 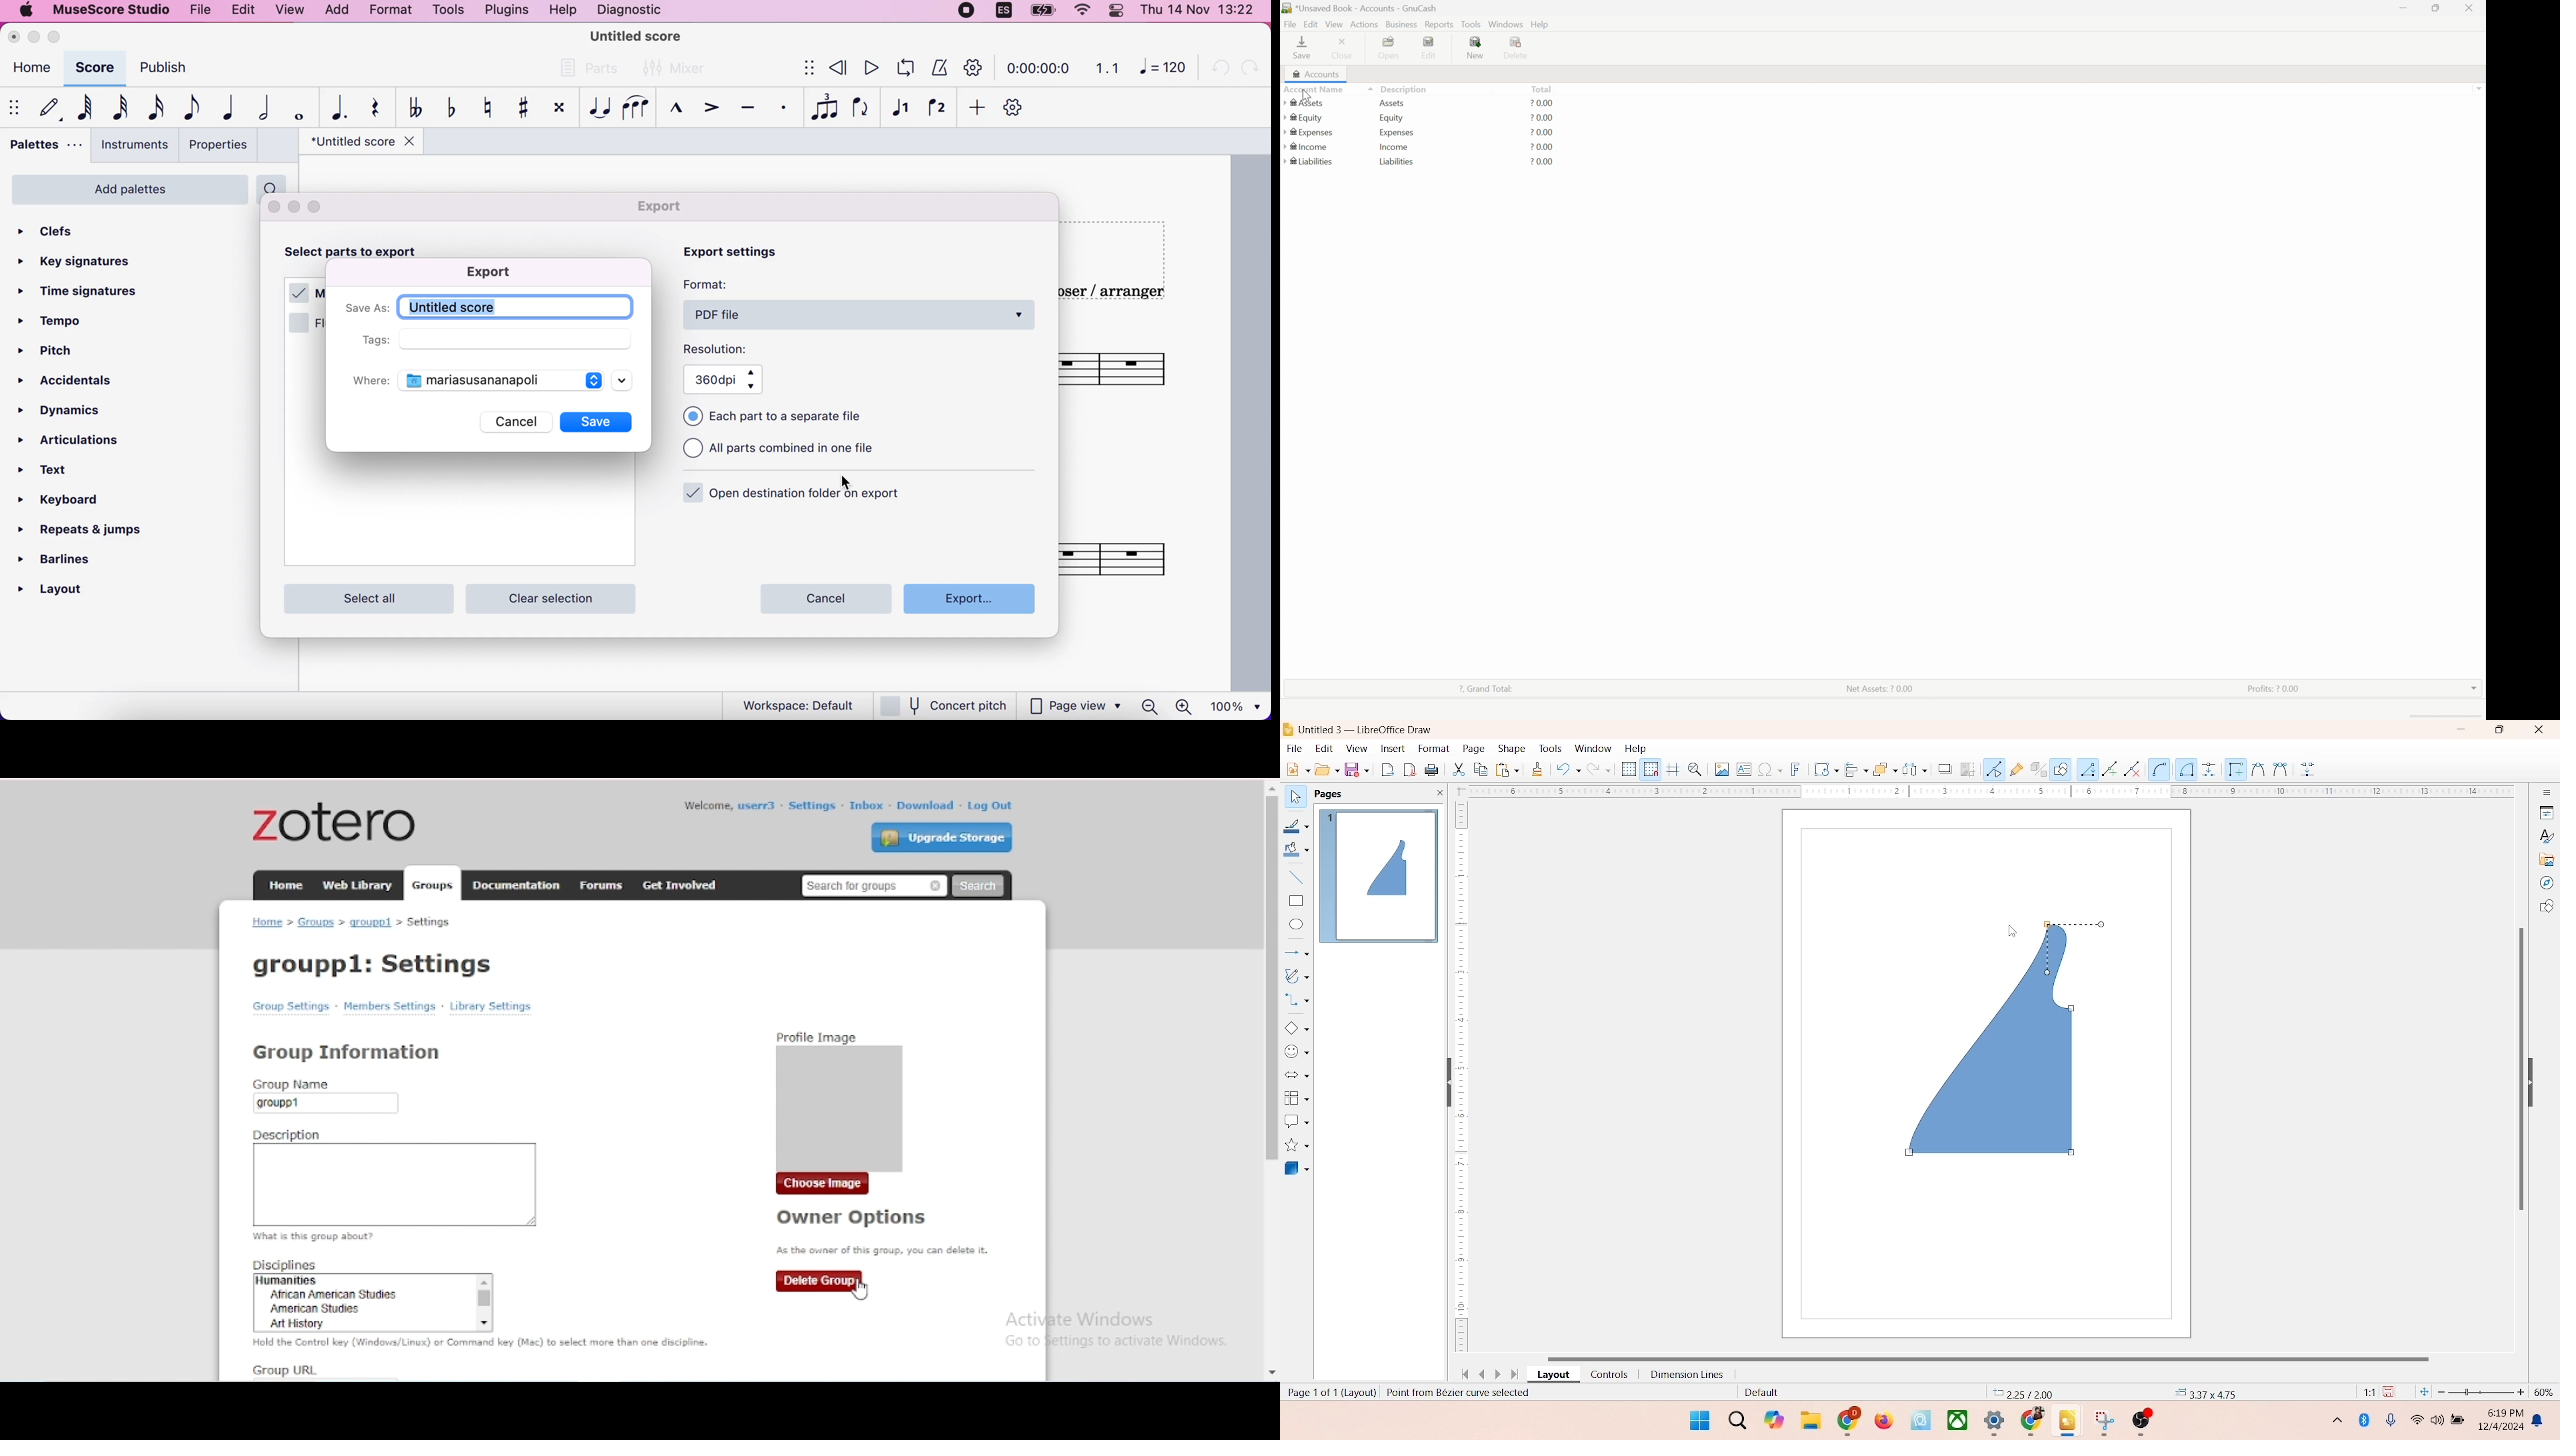 What do you see at coordinates (1297, 826) in the screenshot?
I see `line color` at bounding box center [1297, 826].